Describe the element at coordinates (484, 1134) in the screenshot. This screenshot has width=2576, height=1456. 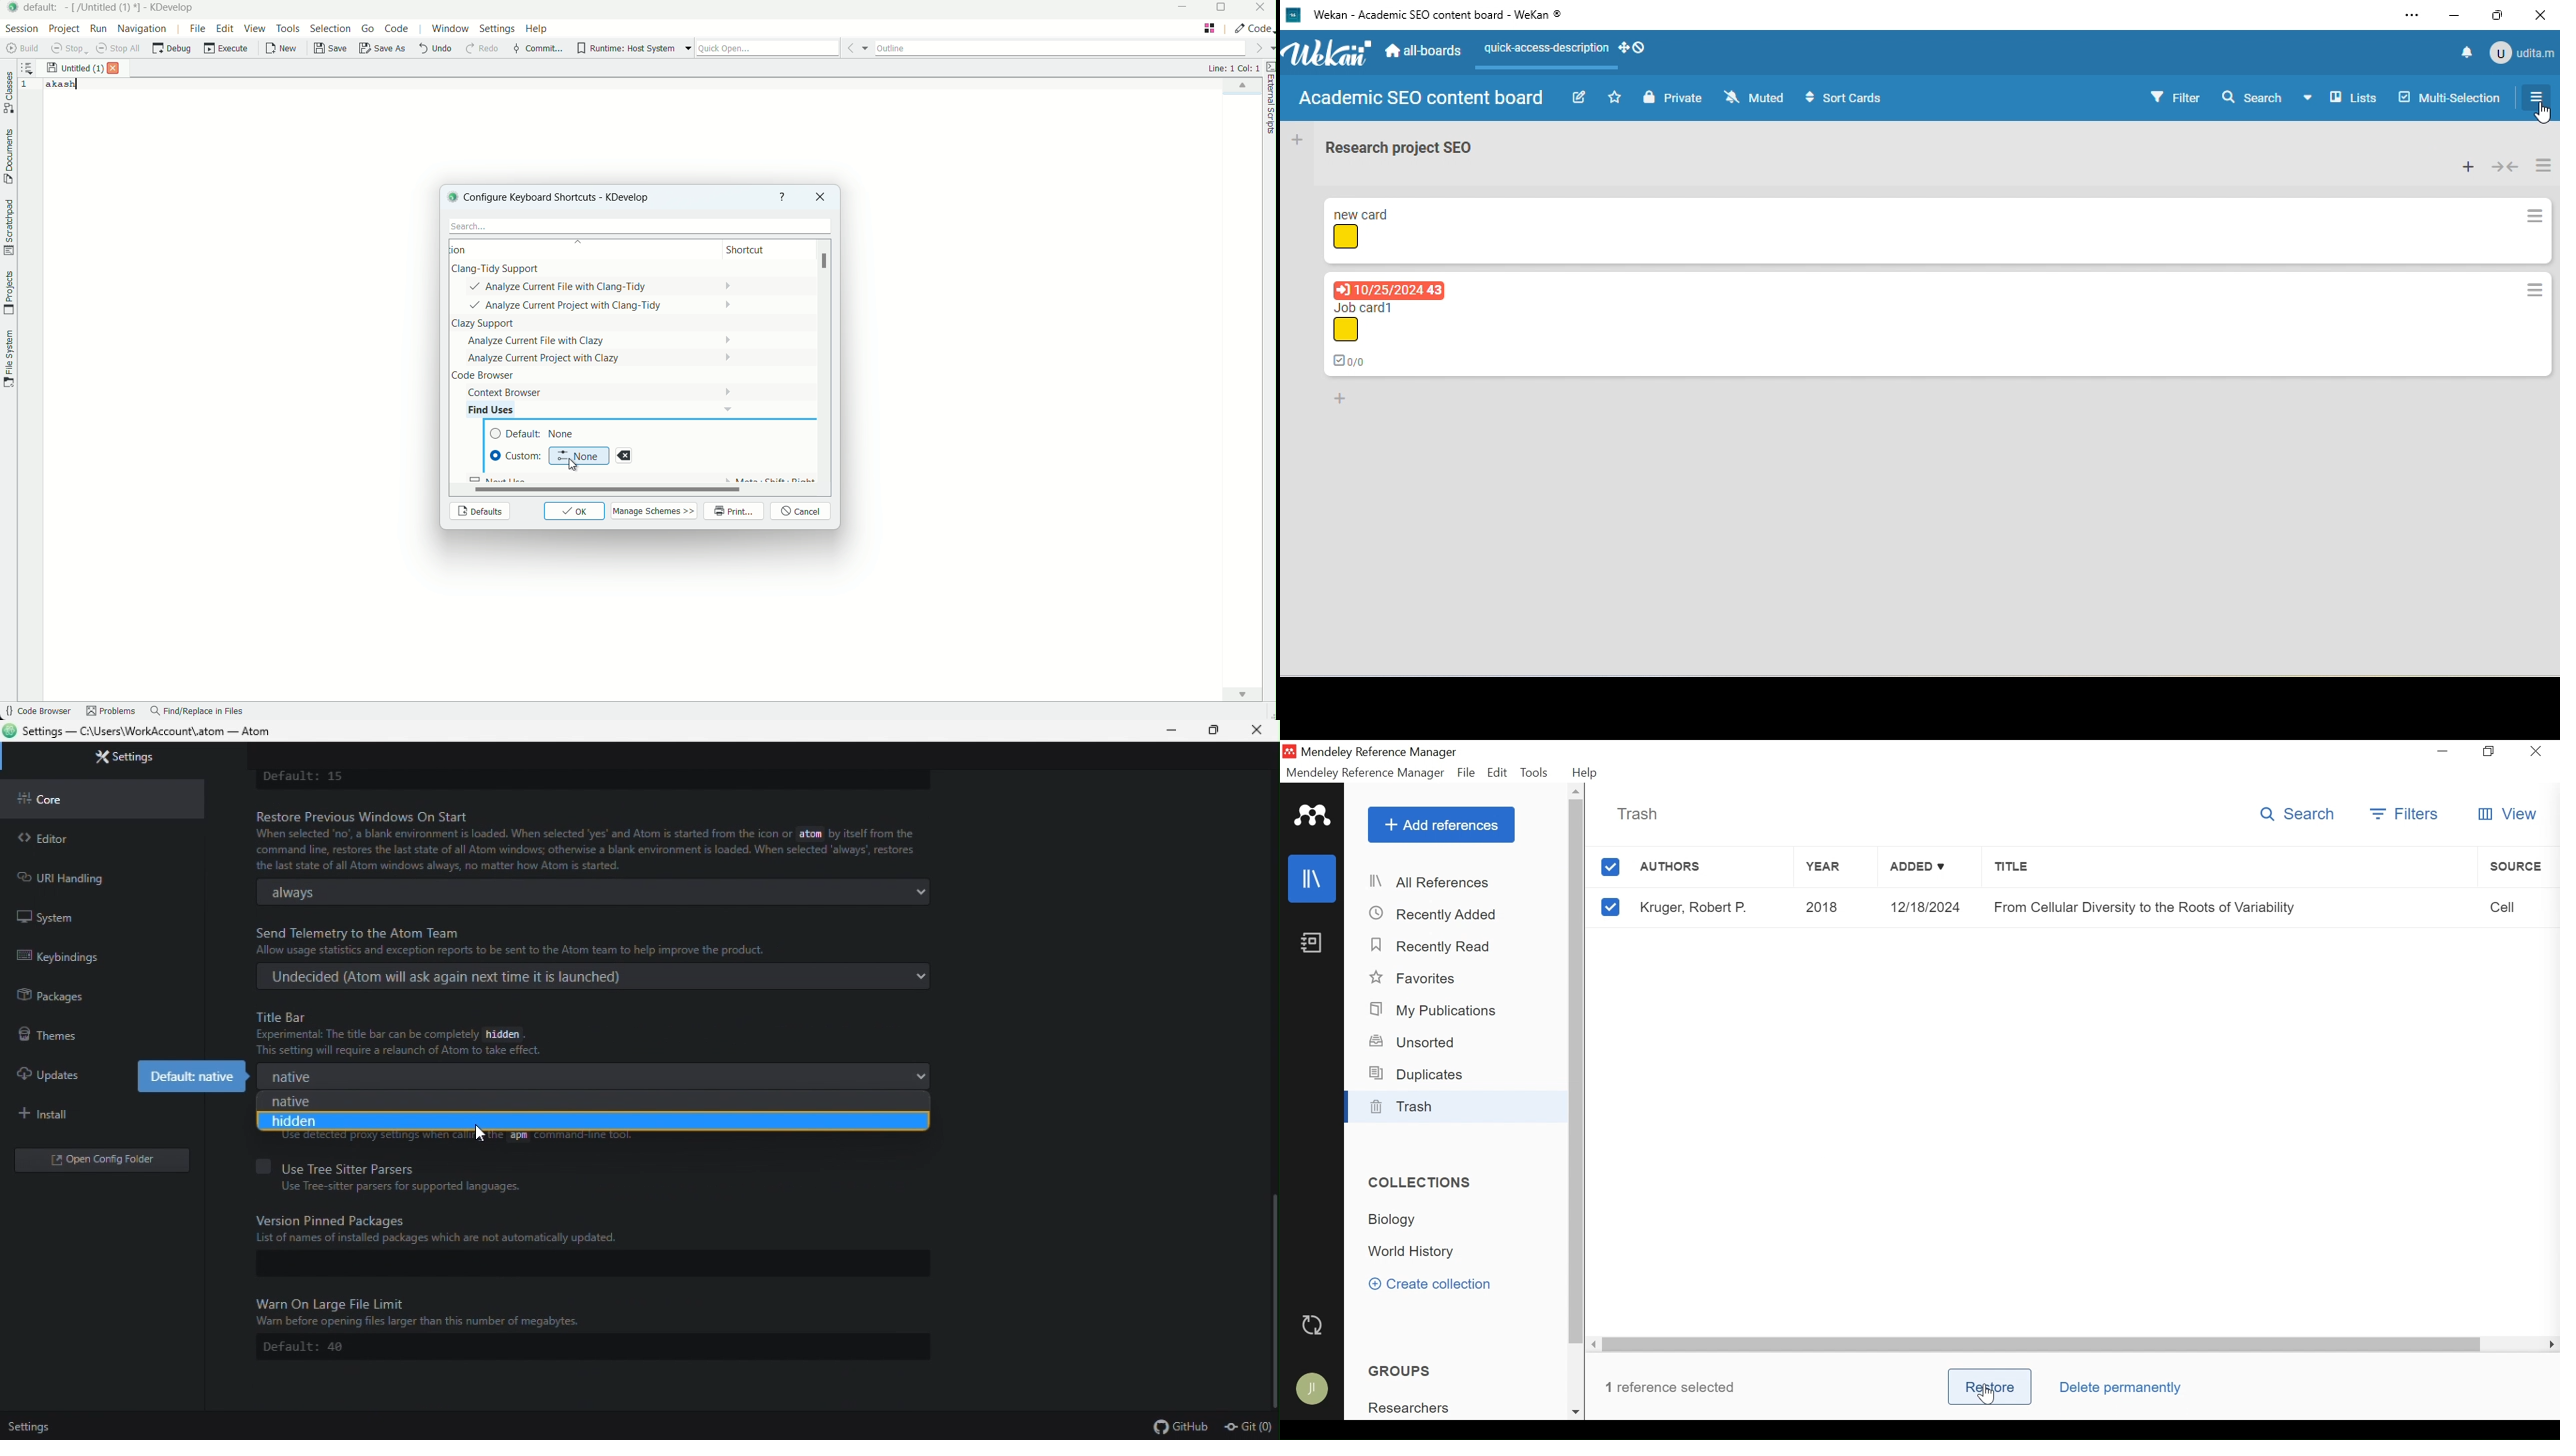
I see `cursor` at that location.